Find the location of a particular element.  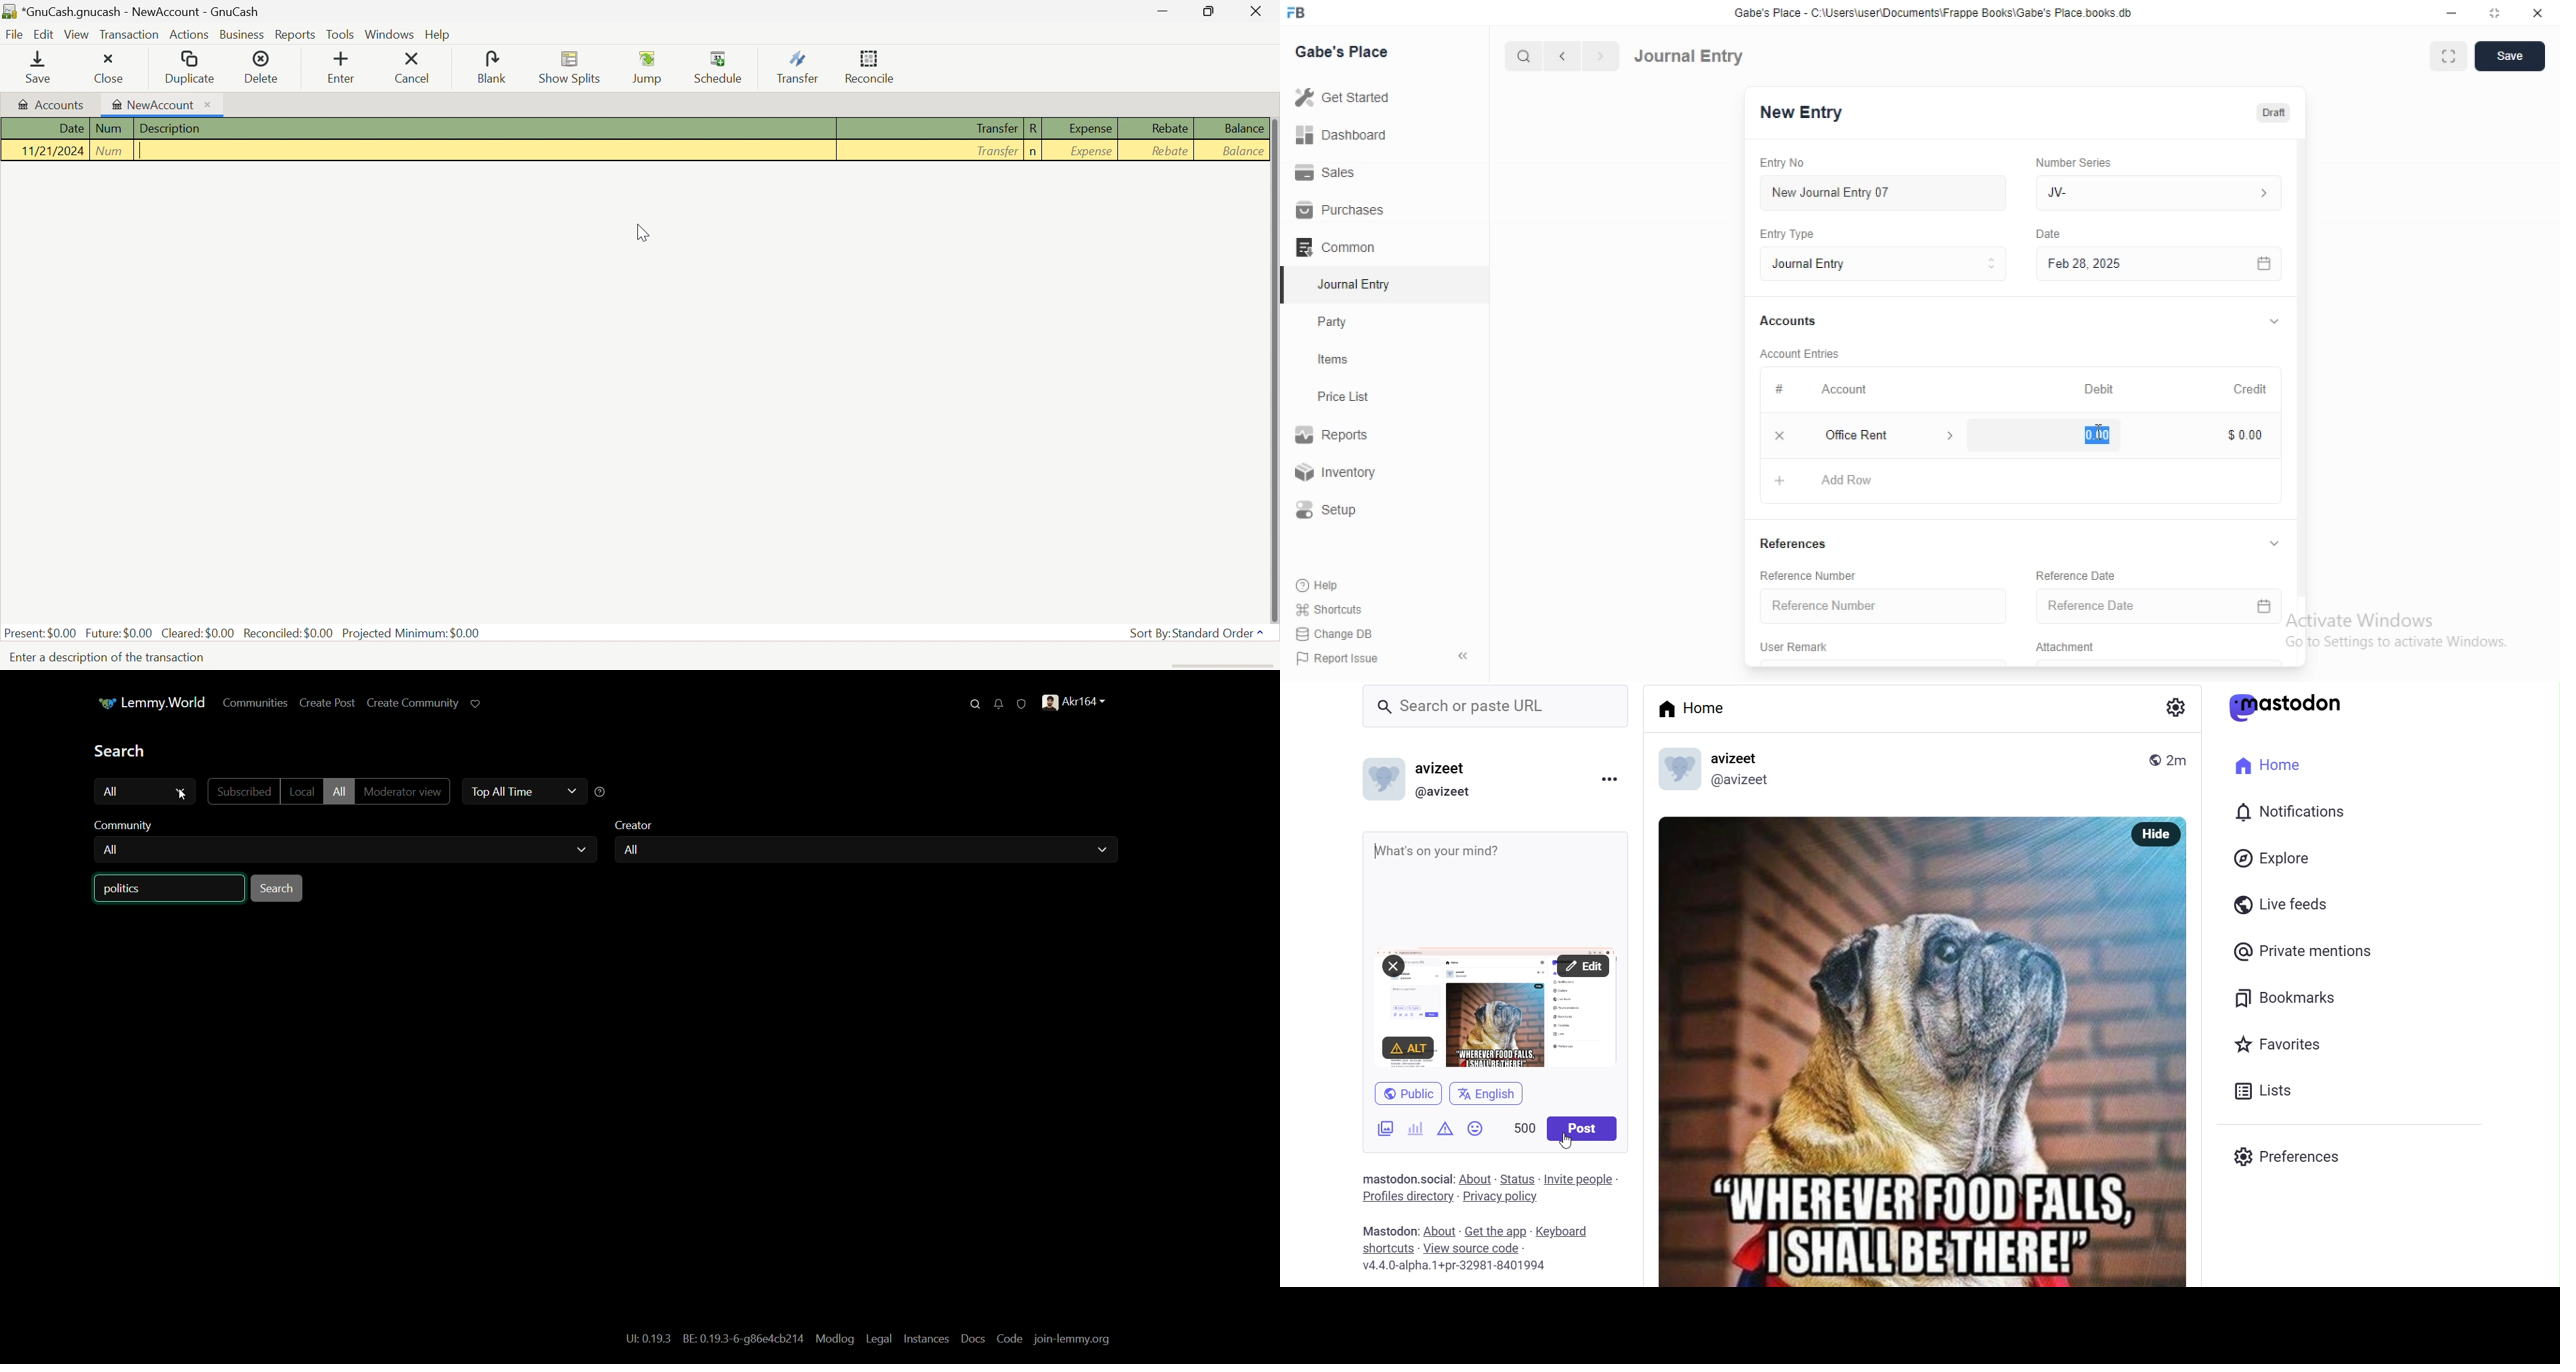

x Office Rent > is located at coordinates (1868, 435).